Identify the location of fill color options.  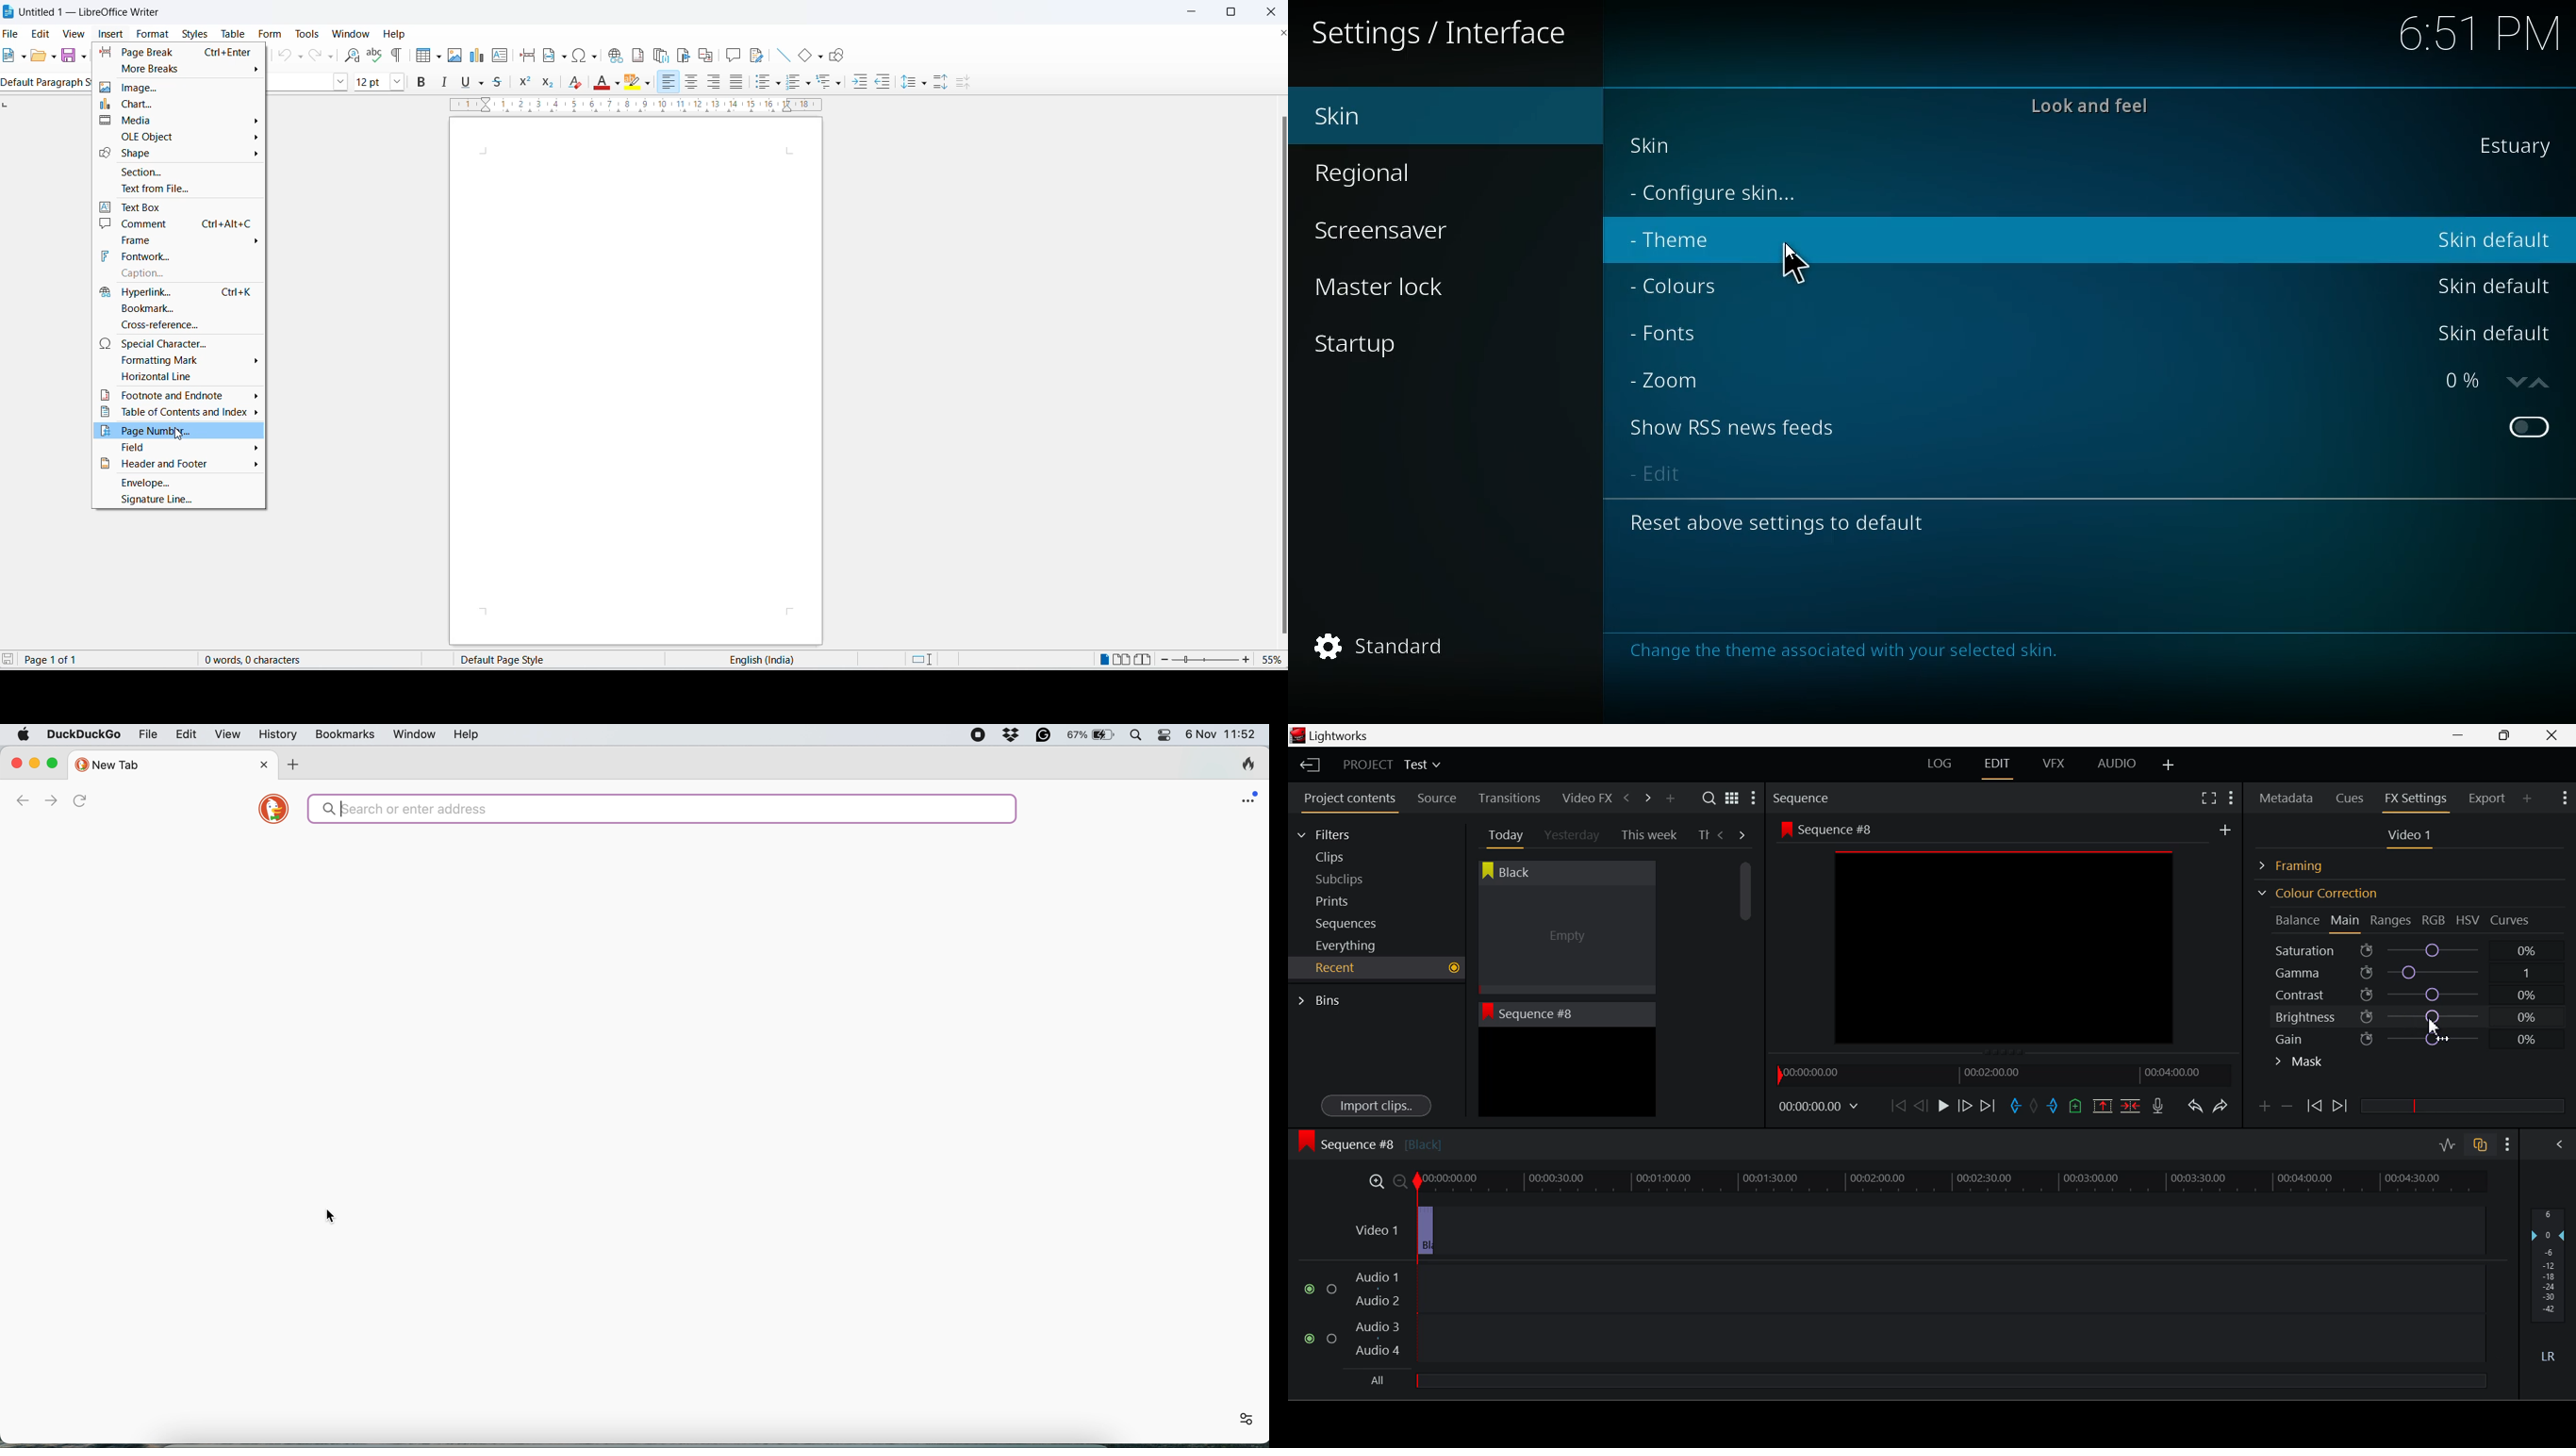
(618, 83).